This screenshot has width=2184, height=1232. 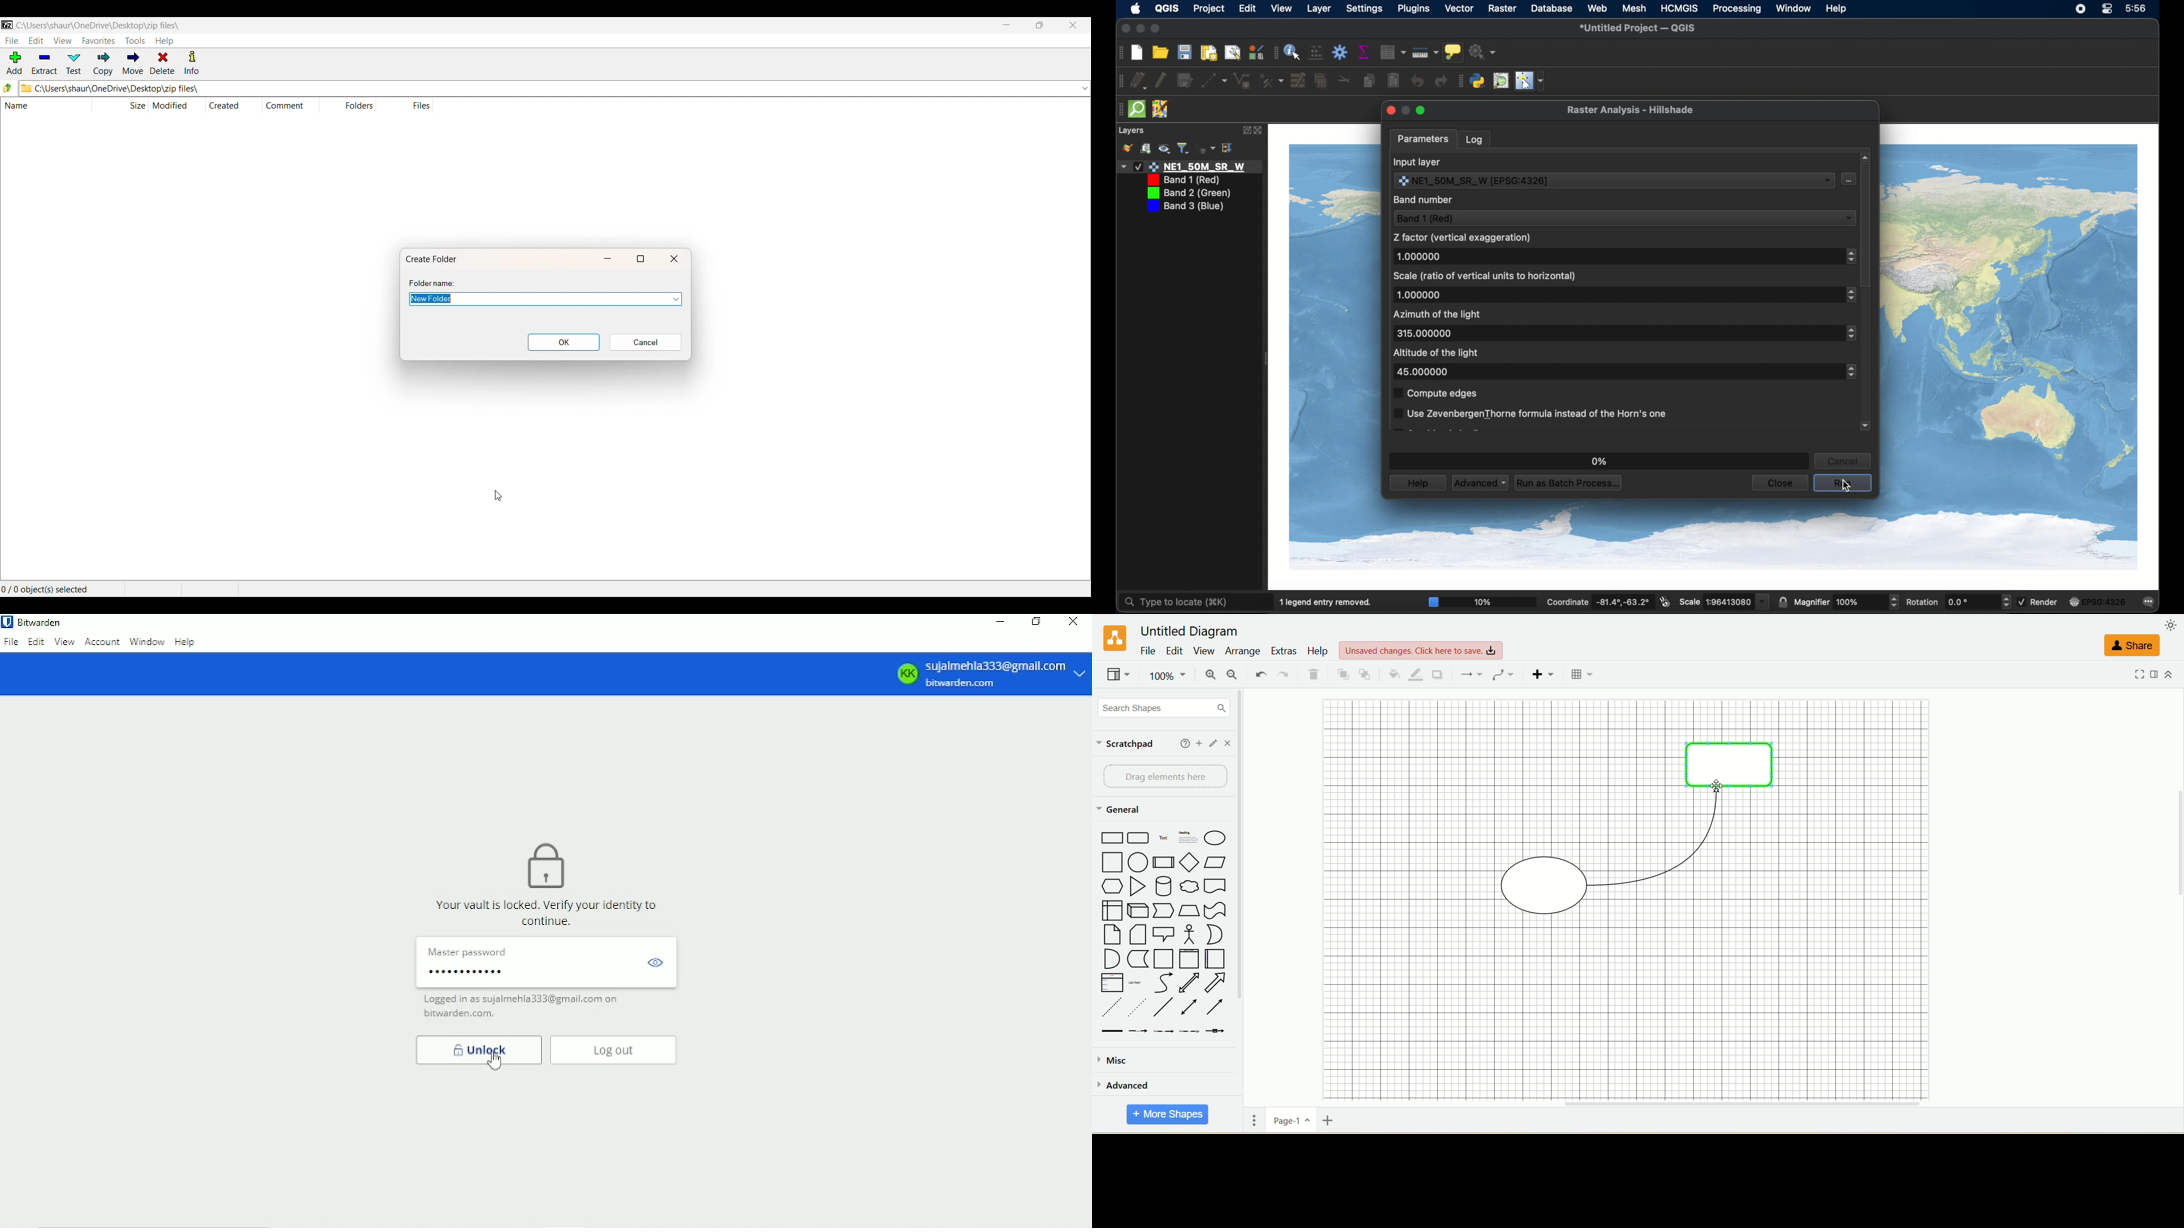 What do you see at coordinates (1284, 650) in the screenshot?
I see `extras` at bounding box center [1284, 650].